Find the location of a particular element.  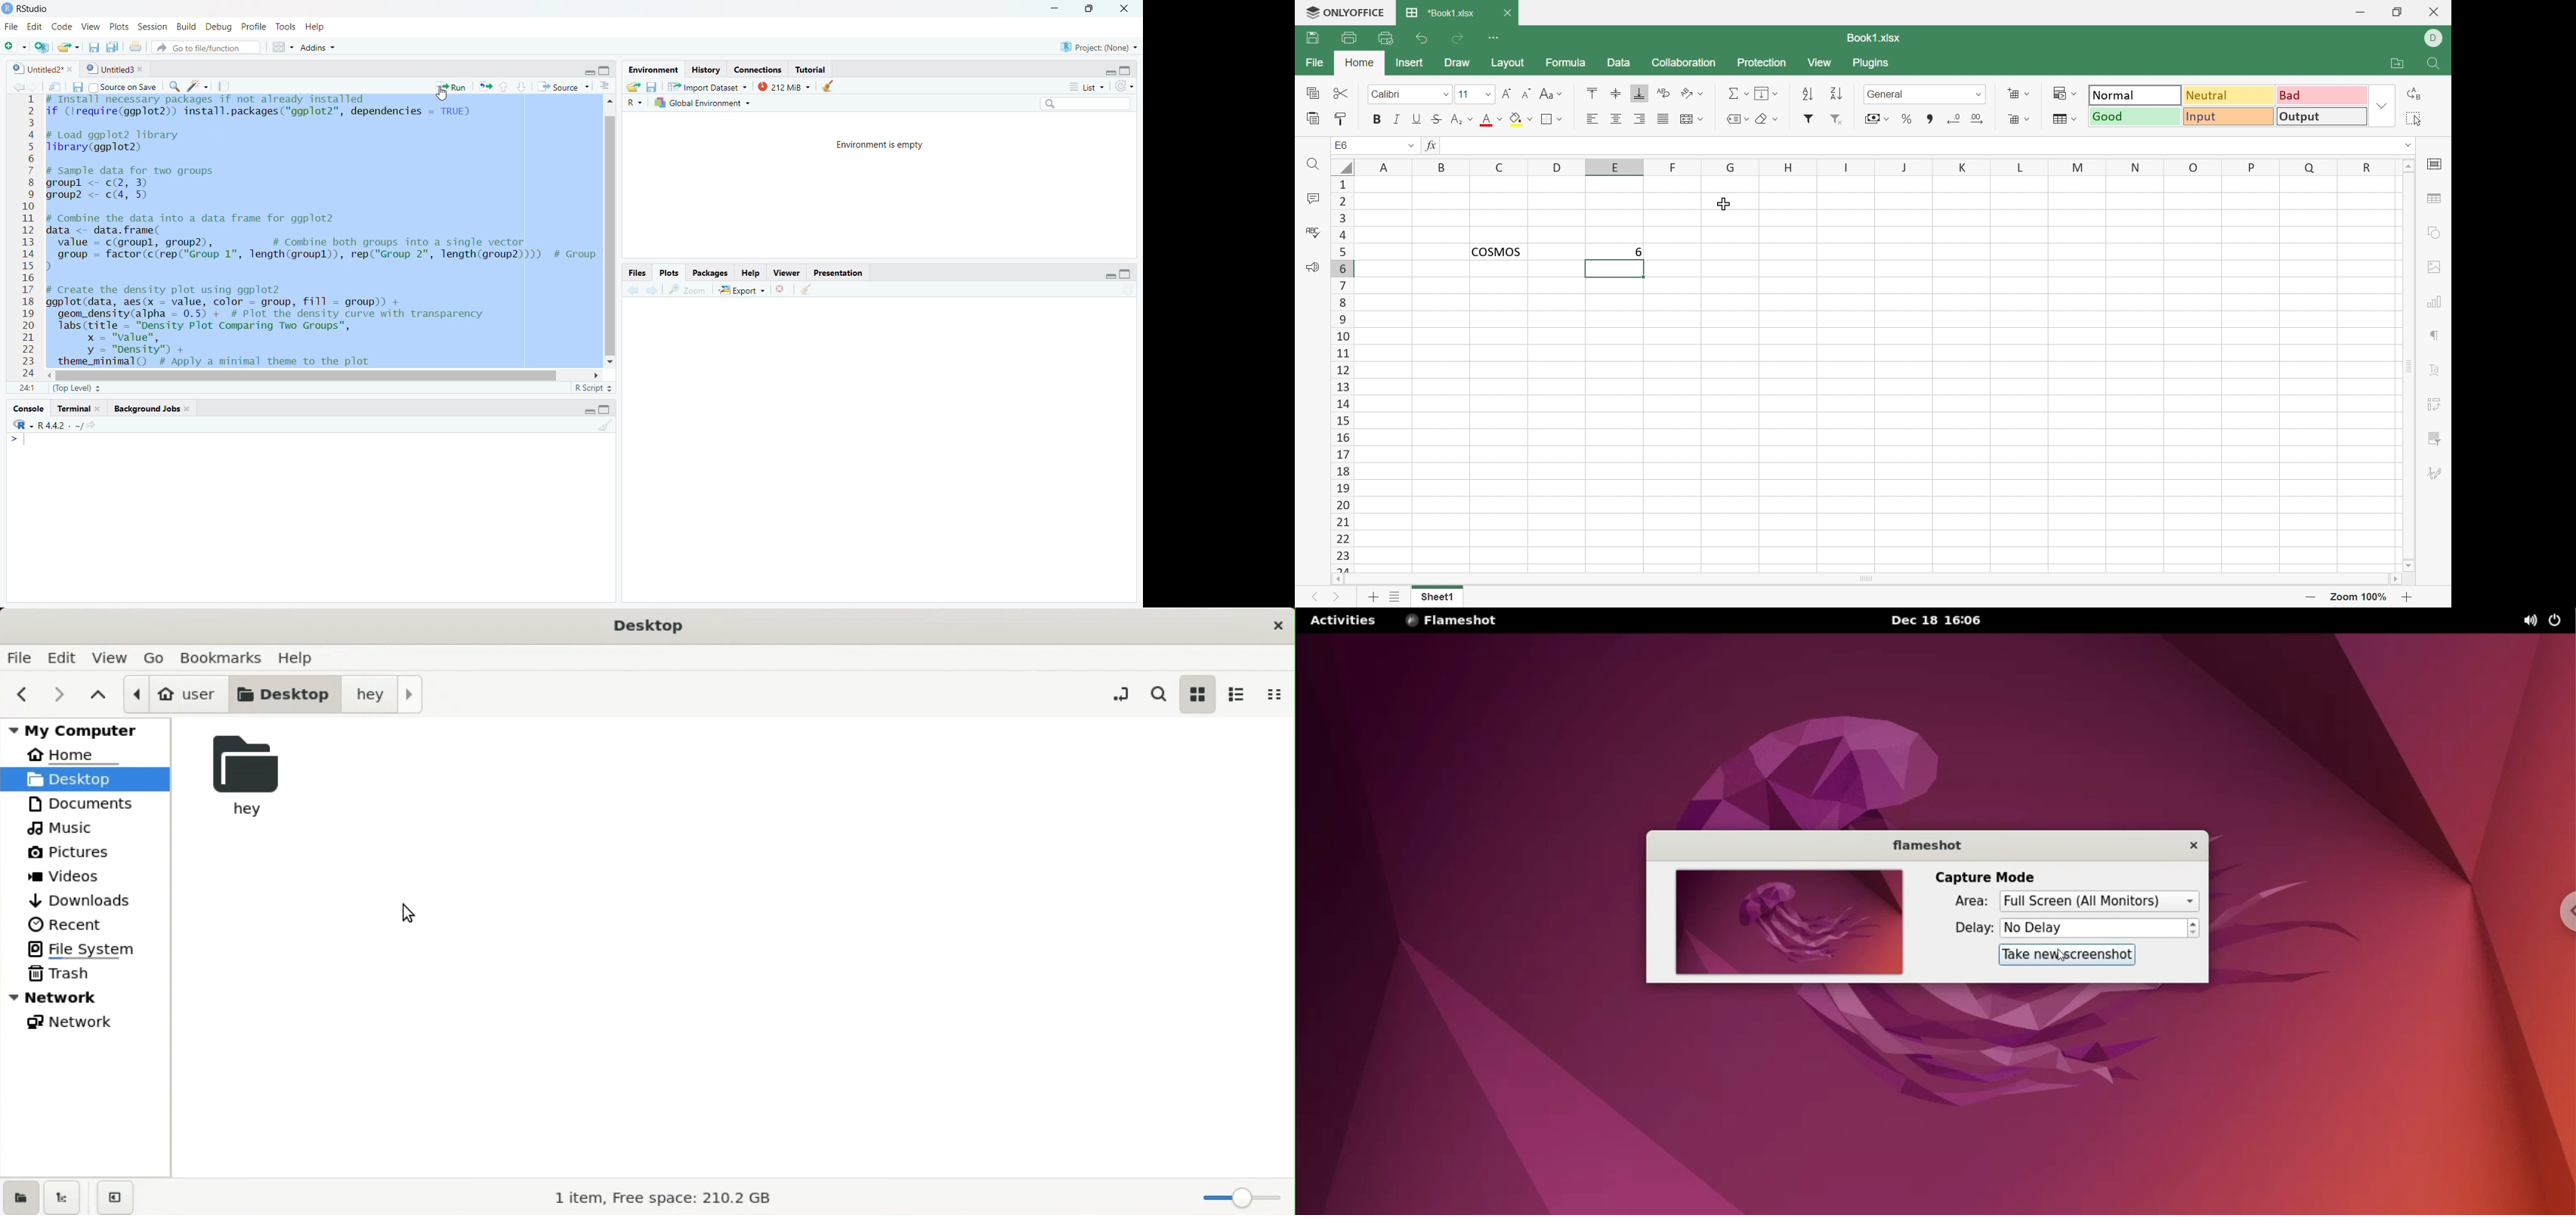

go to previous section is located at coordinates (505, 86).